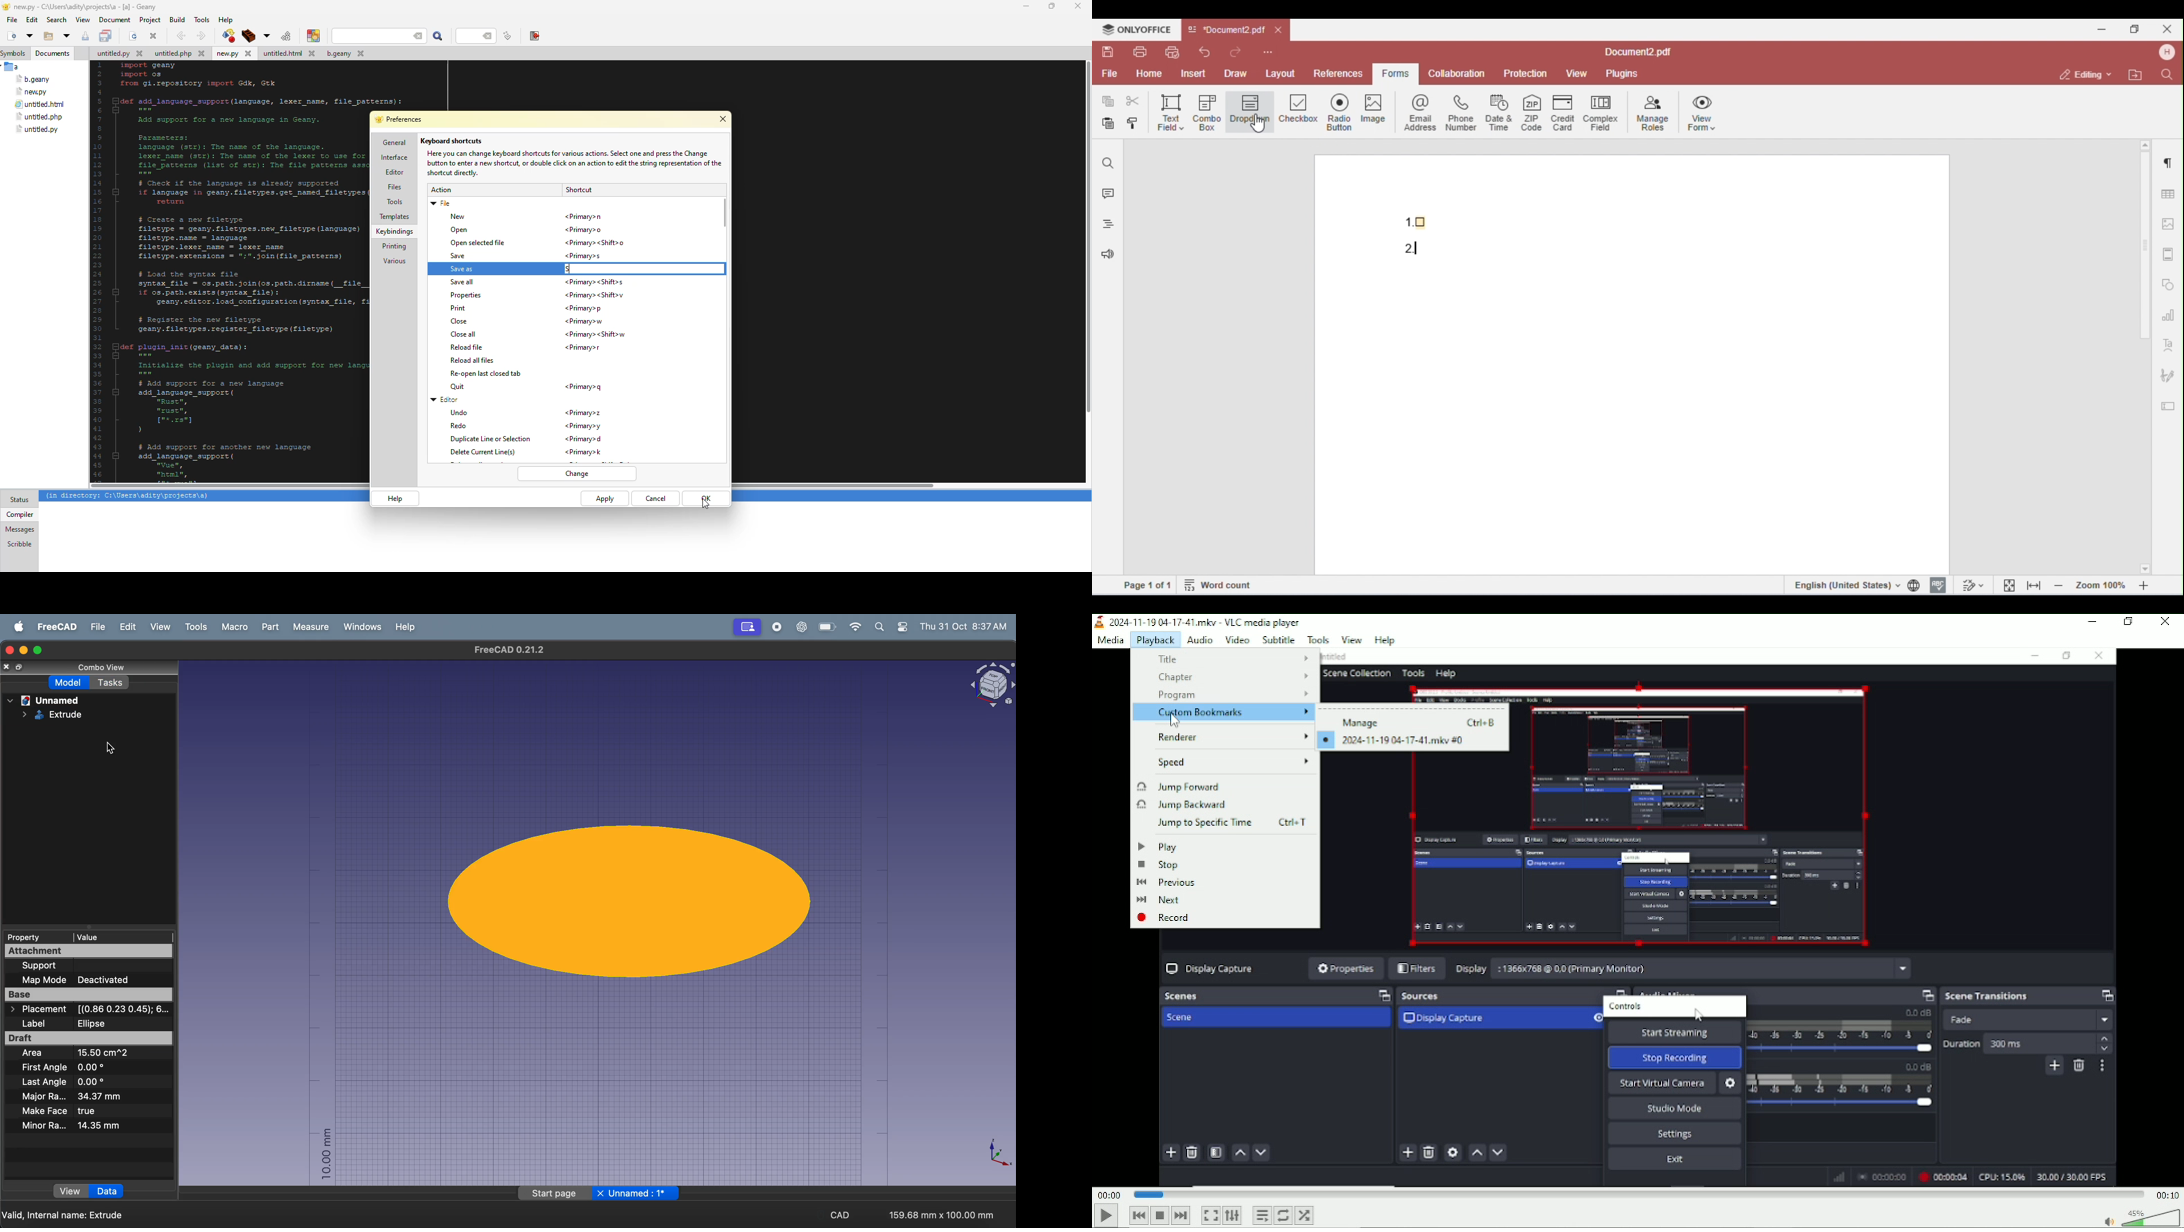 The image size is (2184, 1232). I want to click on make face, so click(71, 1111).